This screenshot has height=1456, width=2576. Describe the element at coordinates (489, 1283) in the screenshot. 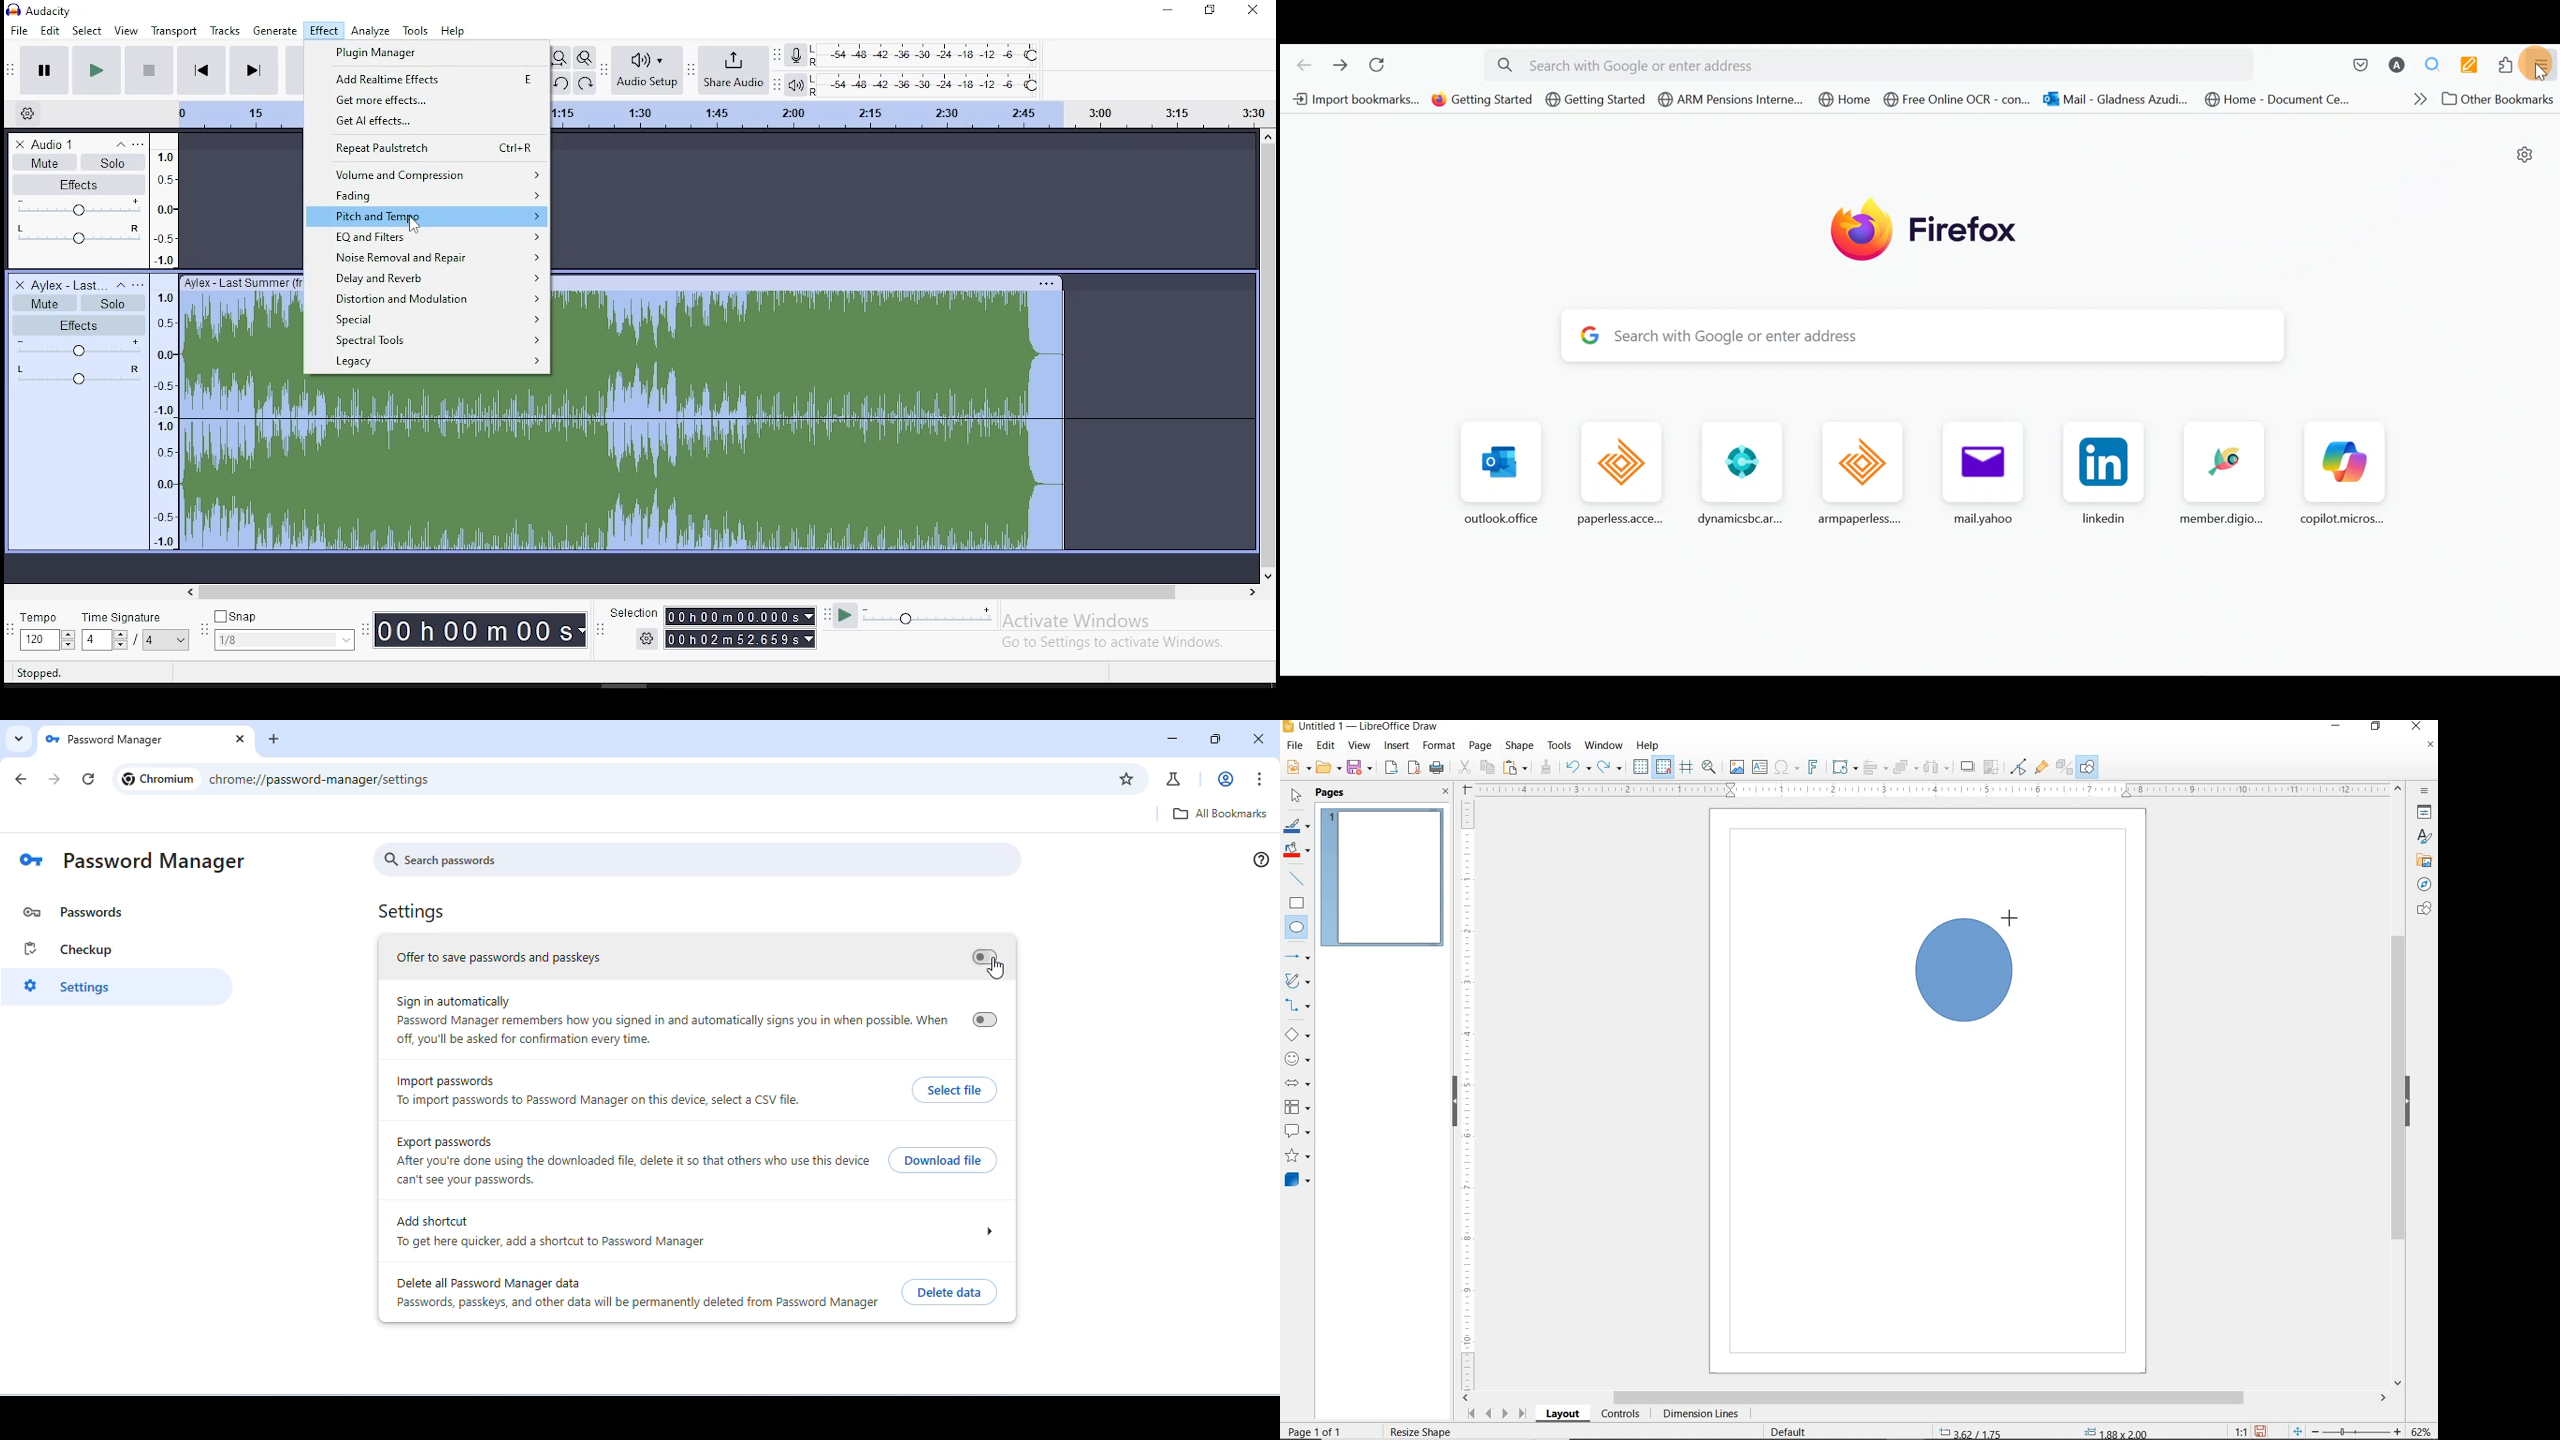

I see `delete all password manager data` at that location.